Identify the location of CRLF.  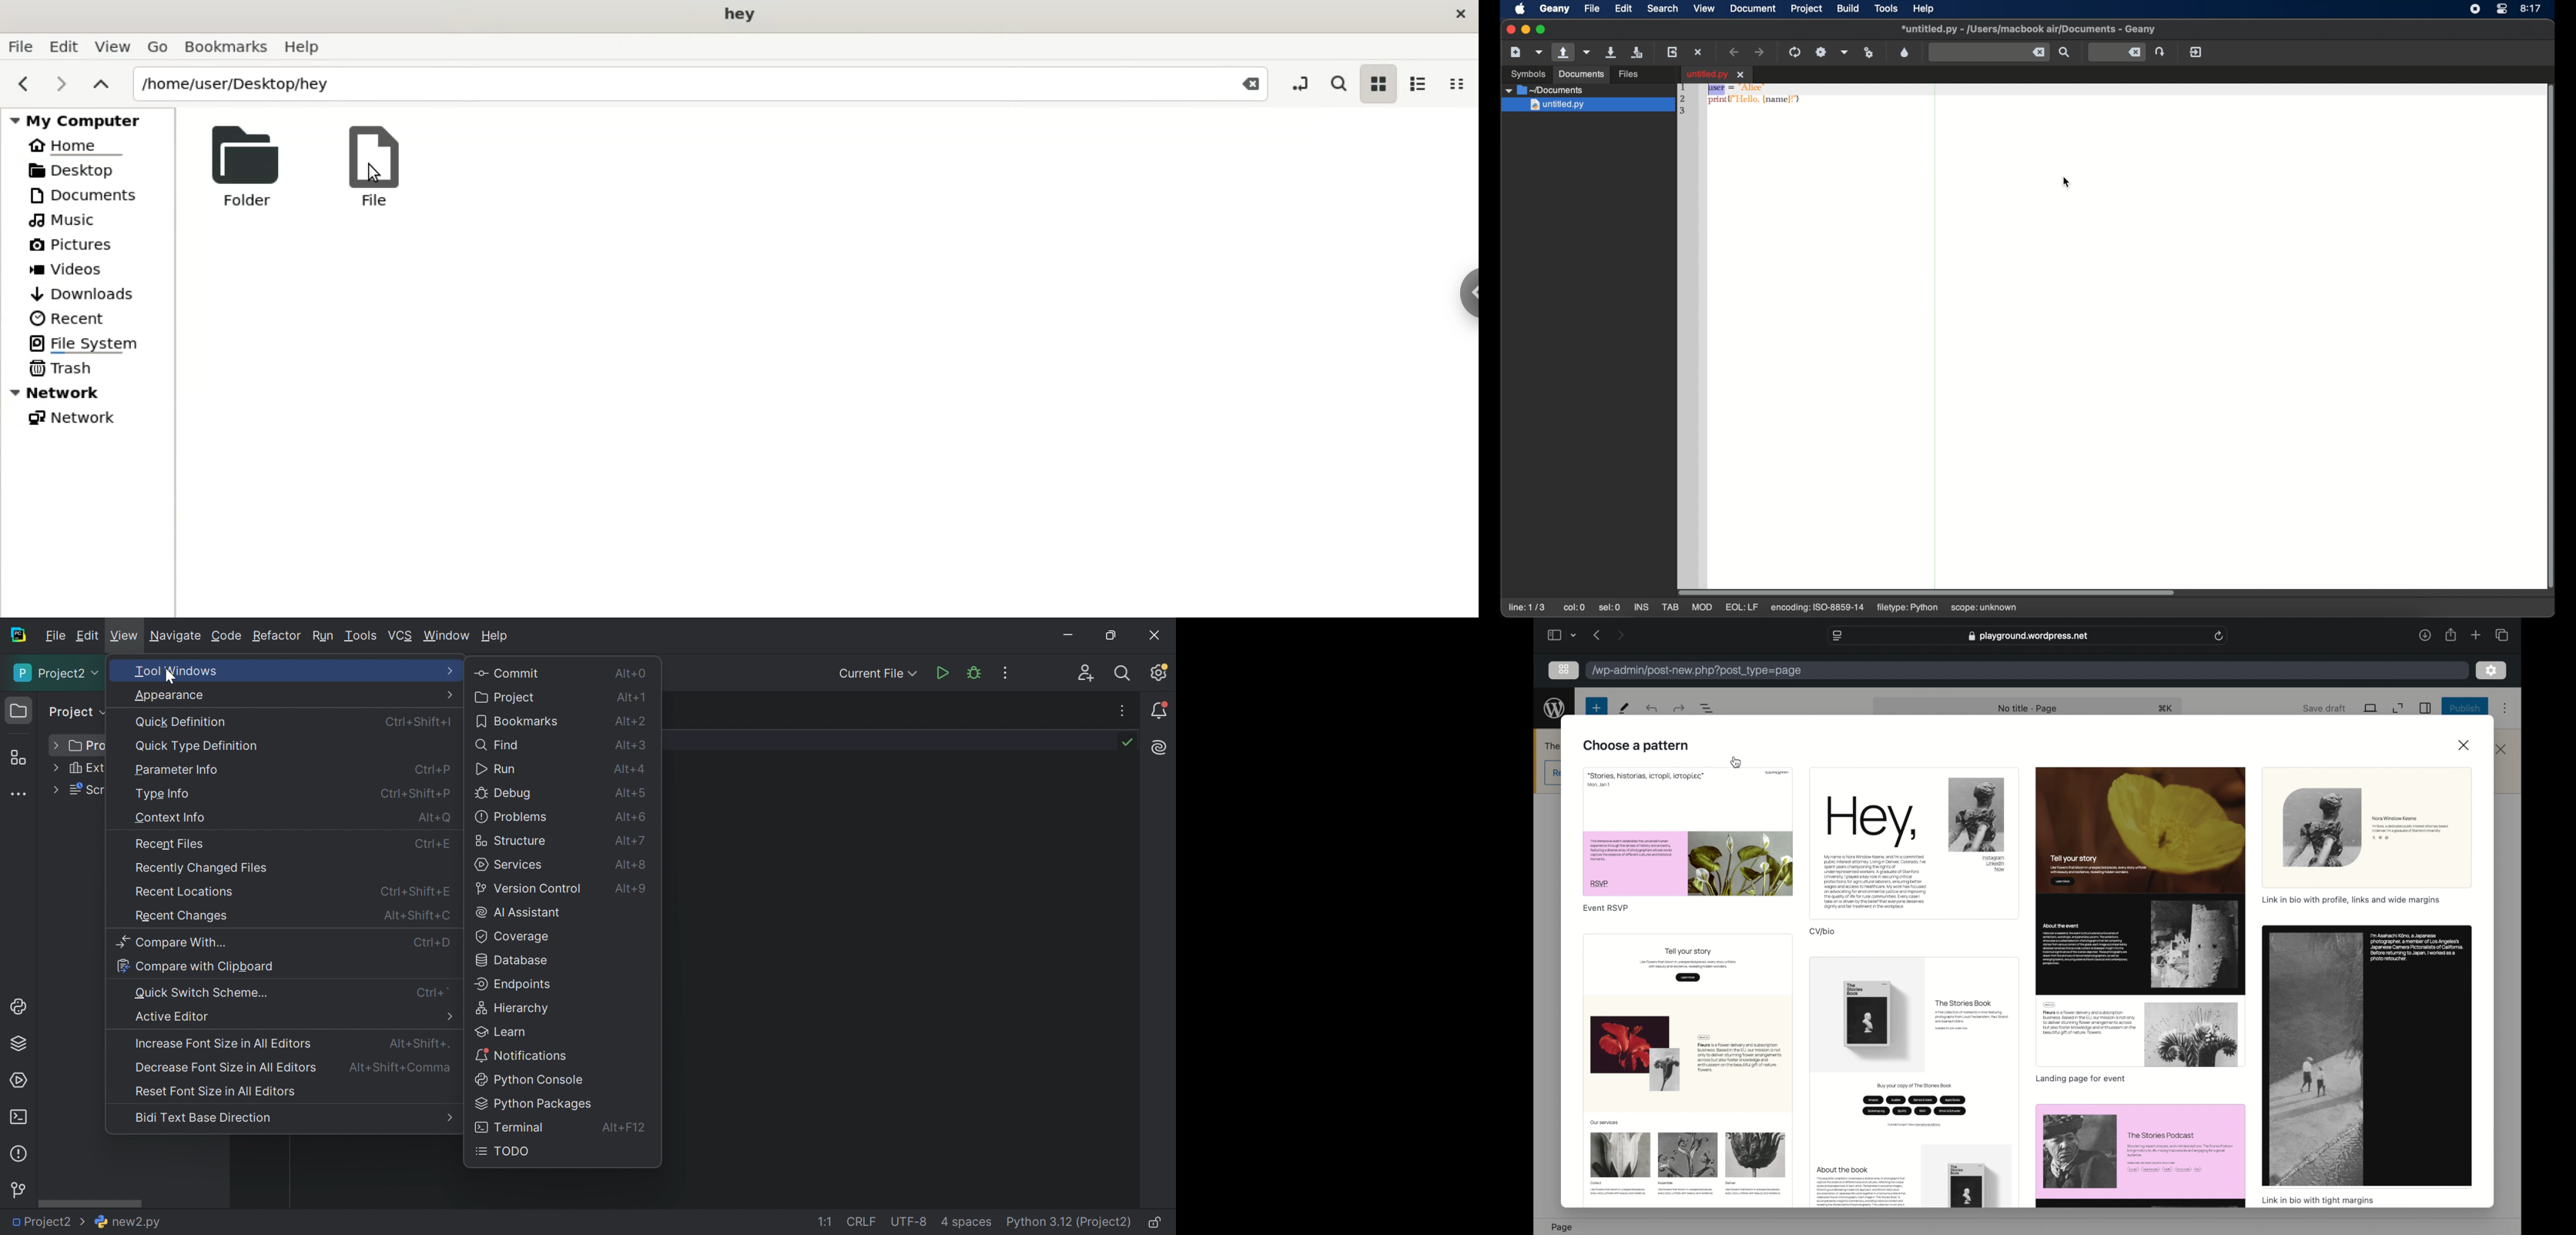
(863, 1222).